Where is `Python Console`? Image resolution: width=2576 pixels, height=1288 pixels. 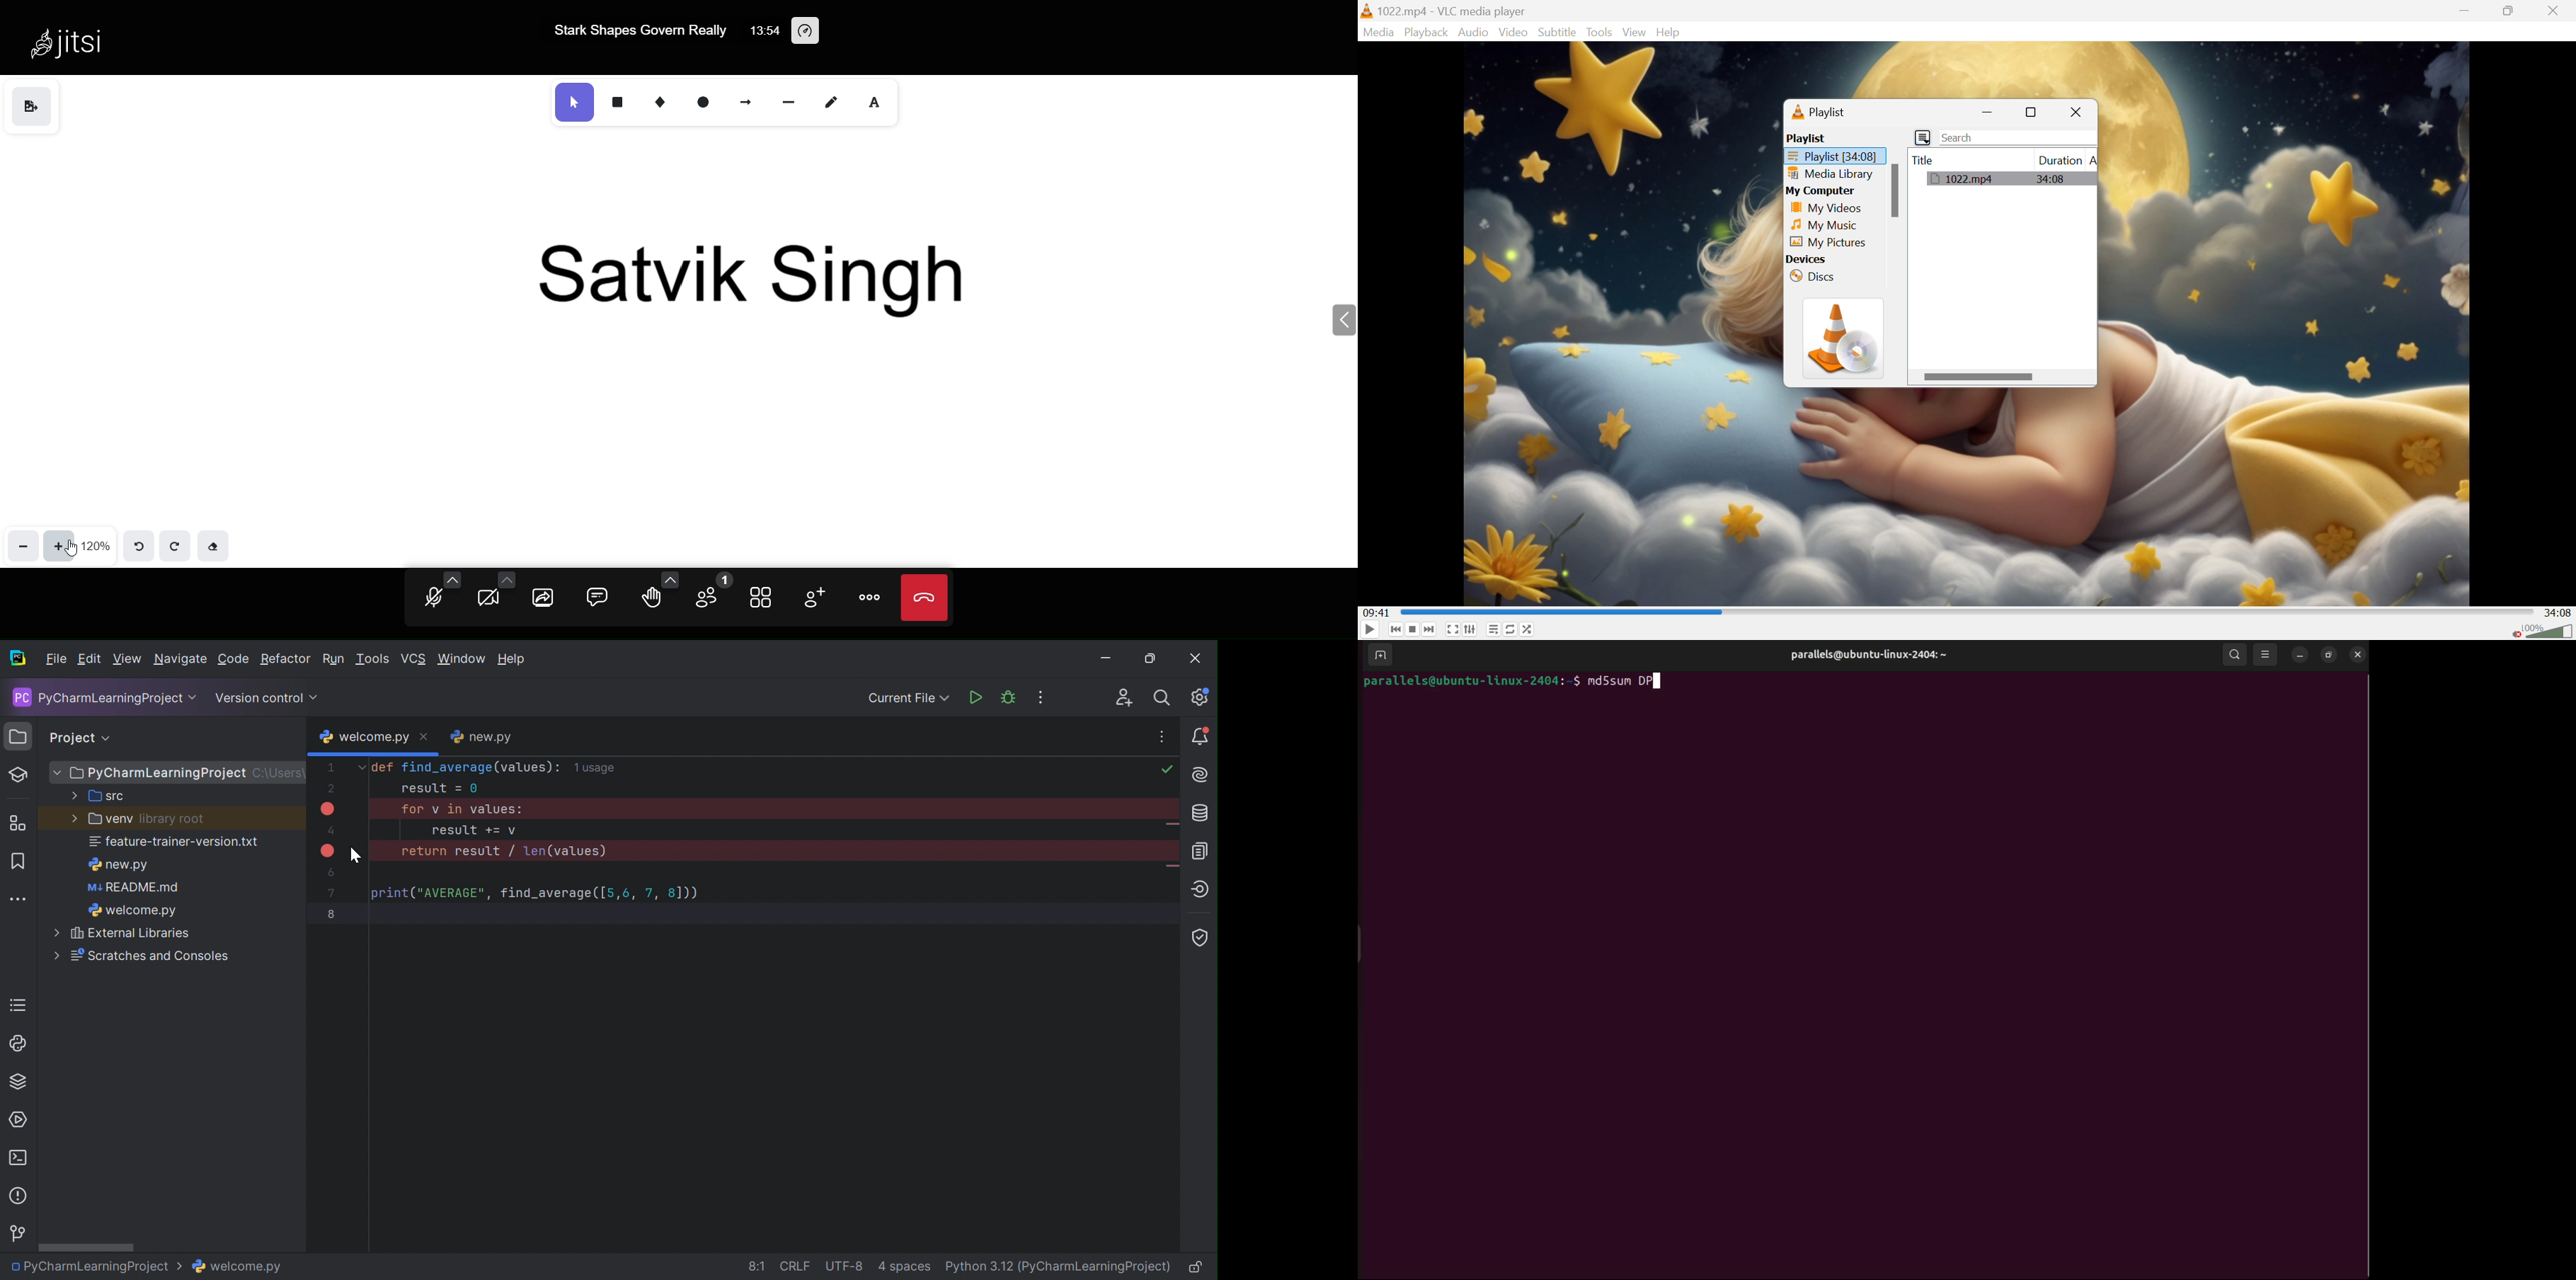 Python Console is located at coordinates (15, 1044).